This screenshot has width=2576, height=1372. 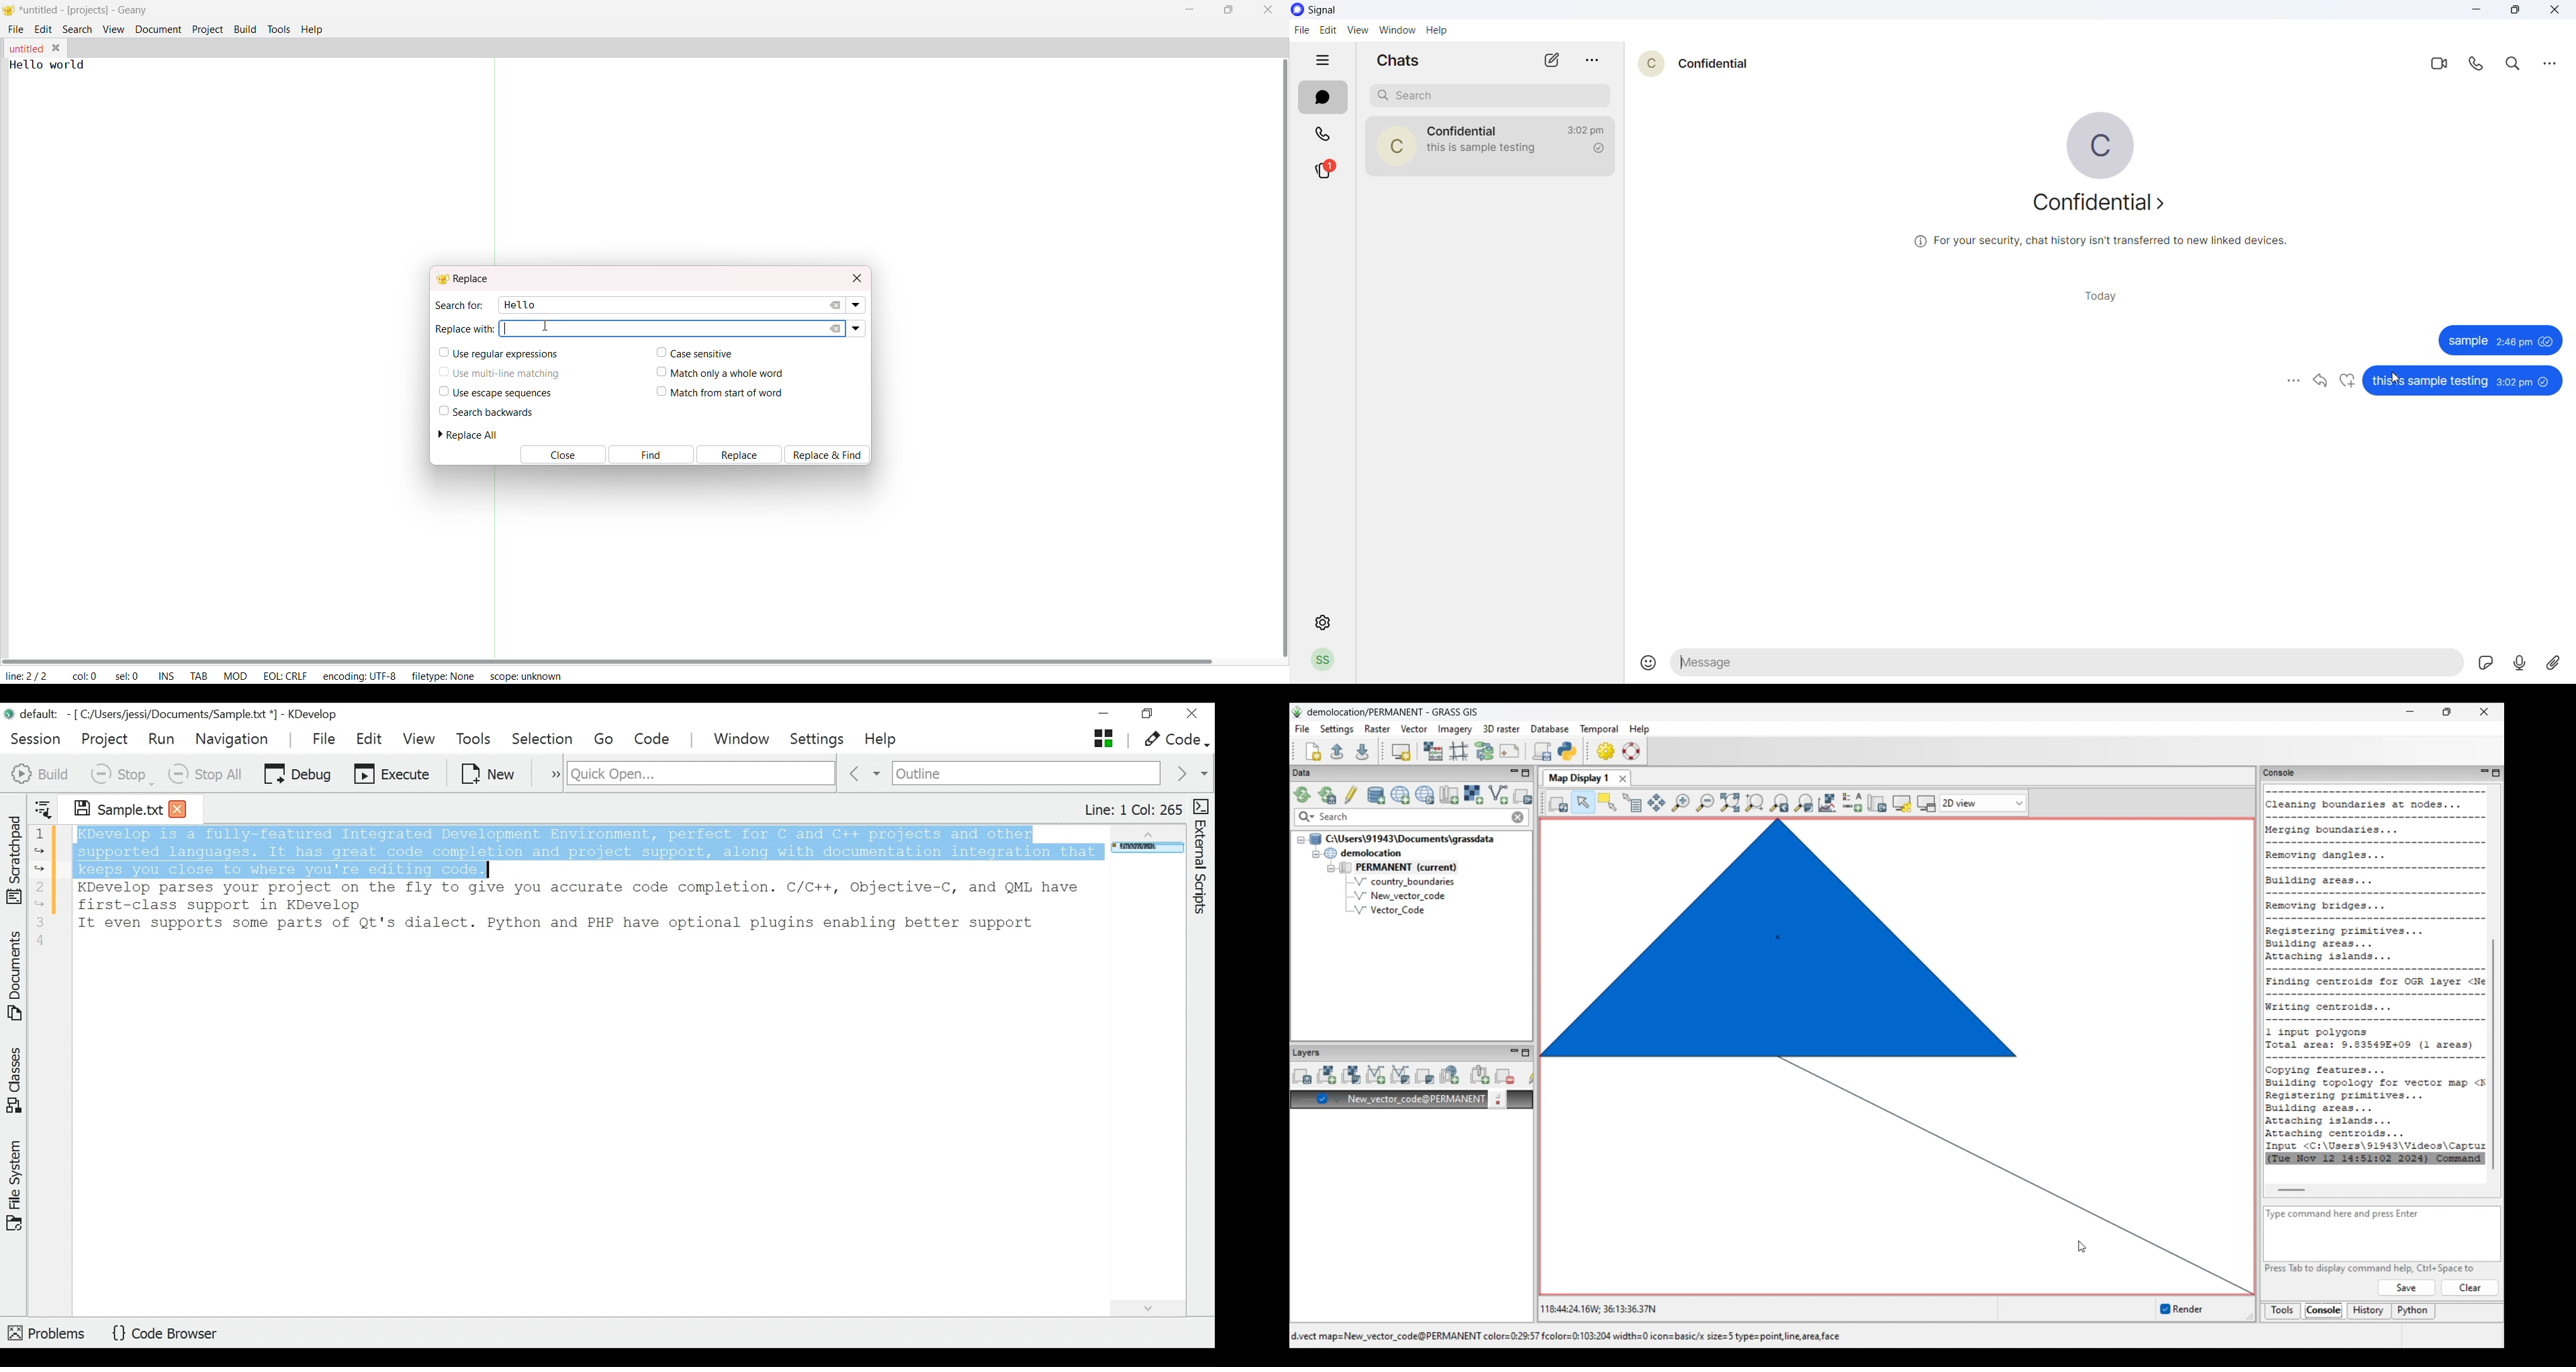 I want to click on contact name, so click(x=1713, y=63).